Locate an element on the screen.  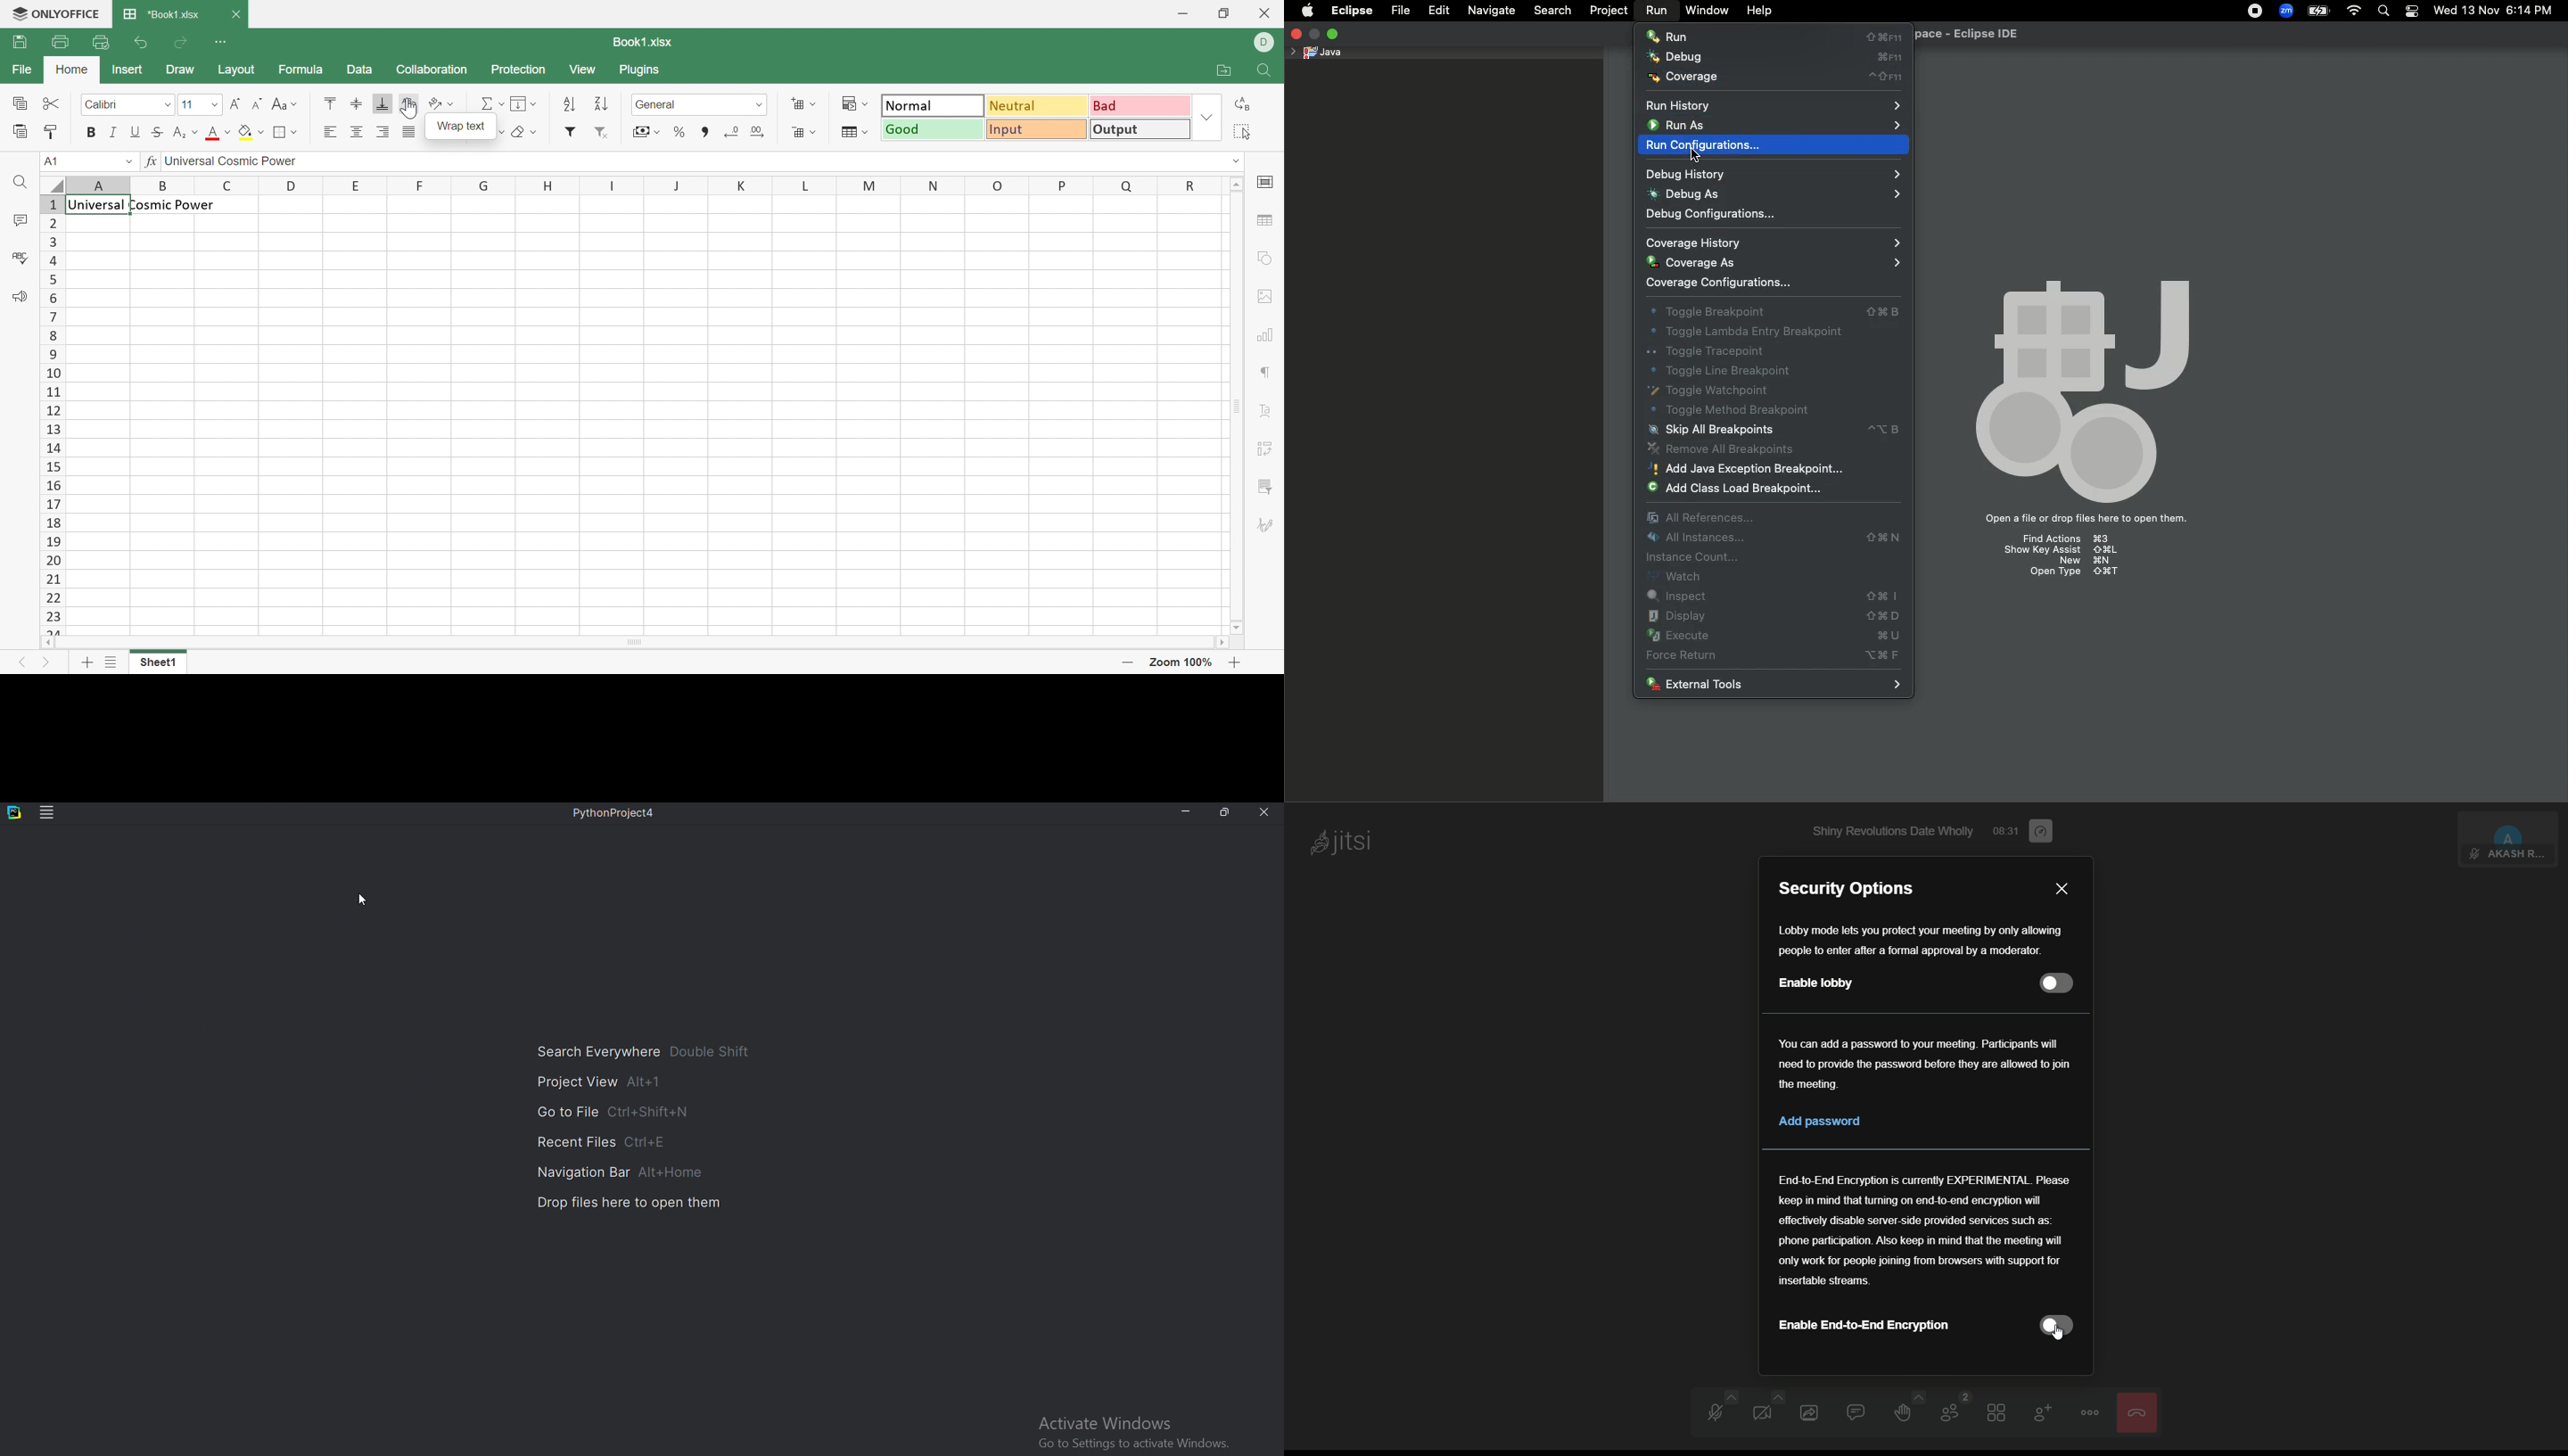
Conditional formatting is located at coordinates (856, 104).